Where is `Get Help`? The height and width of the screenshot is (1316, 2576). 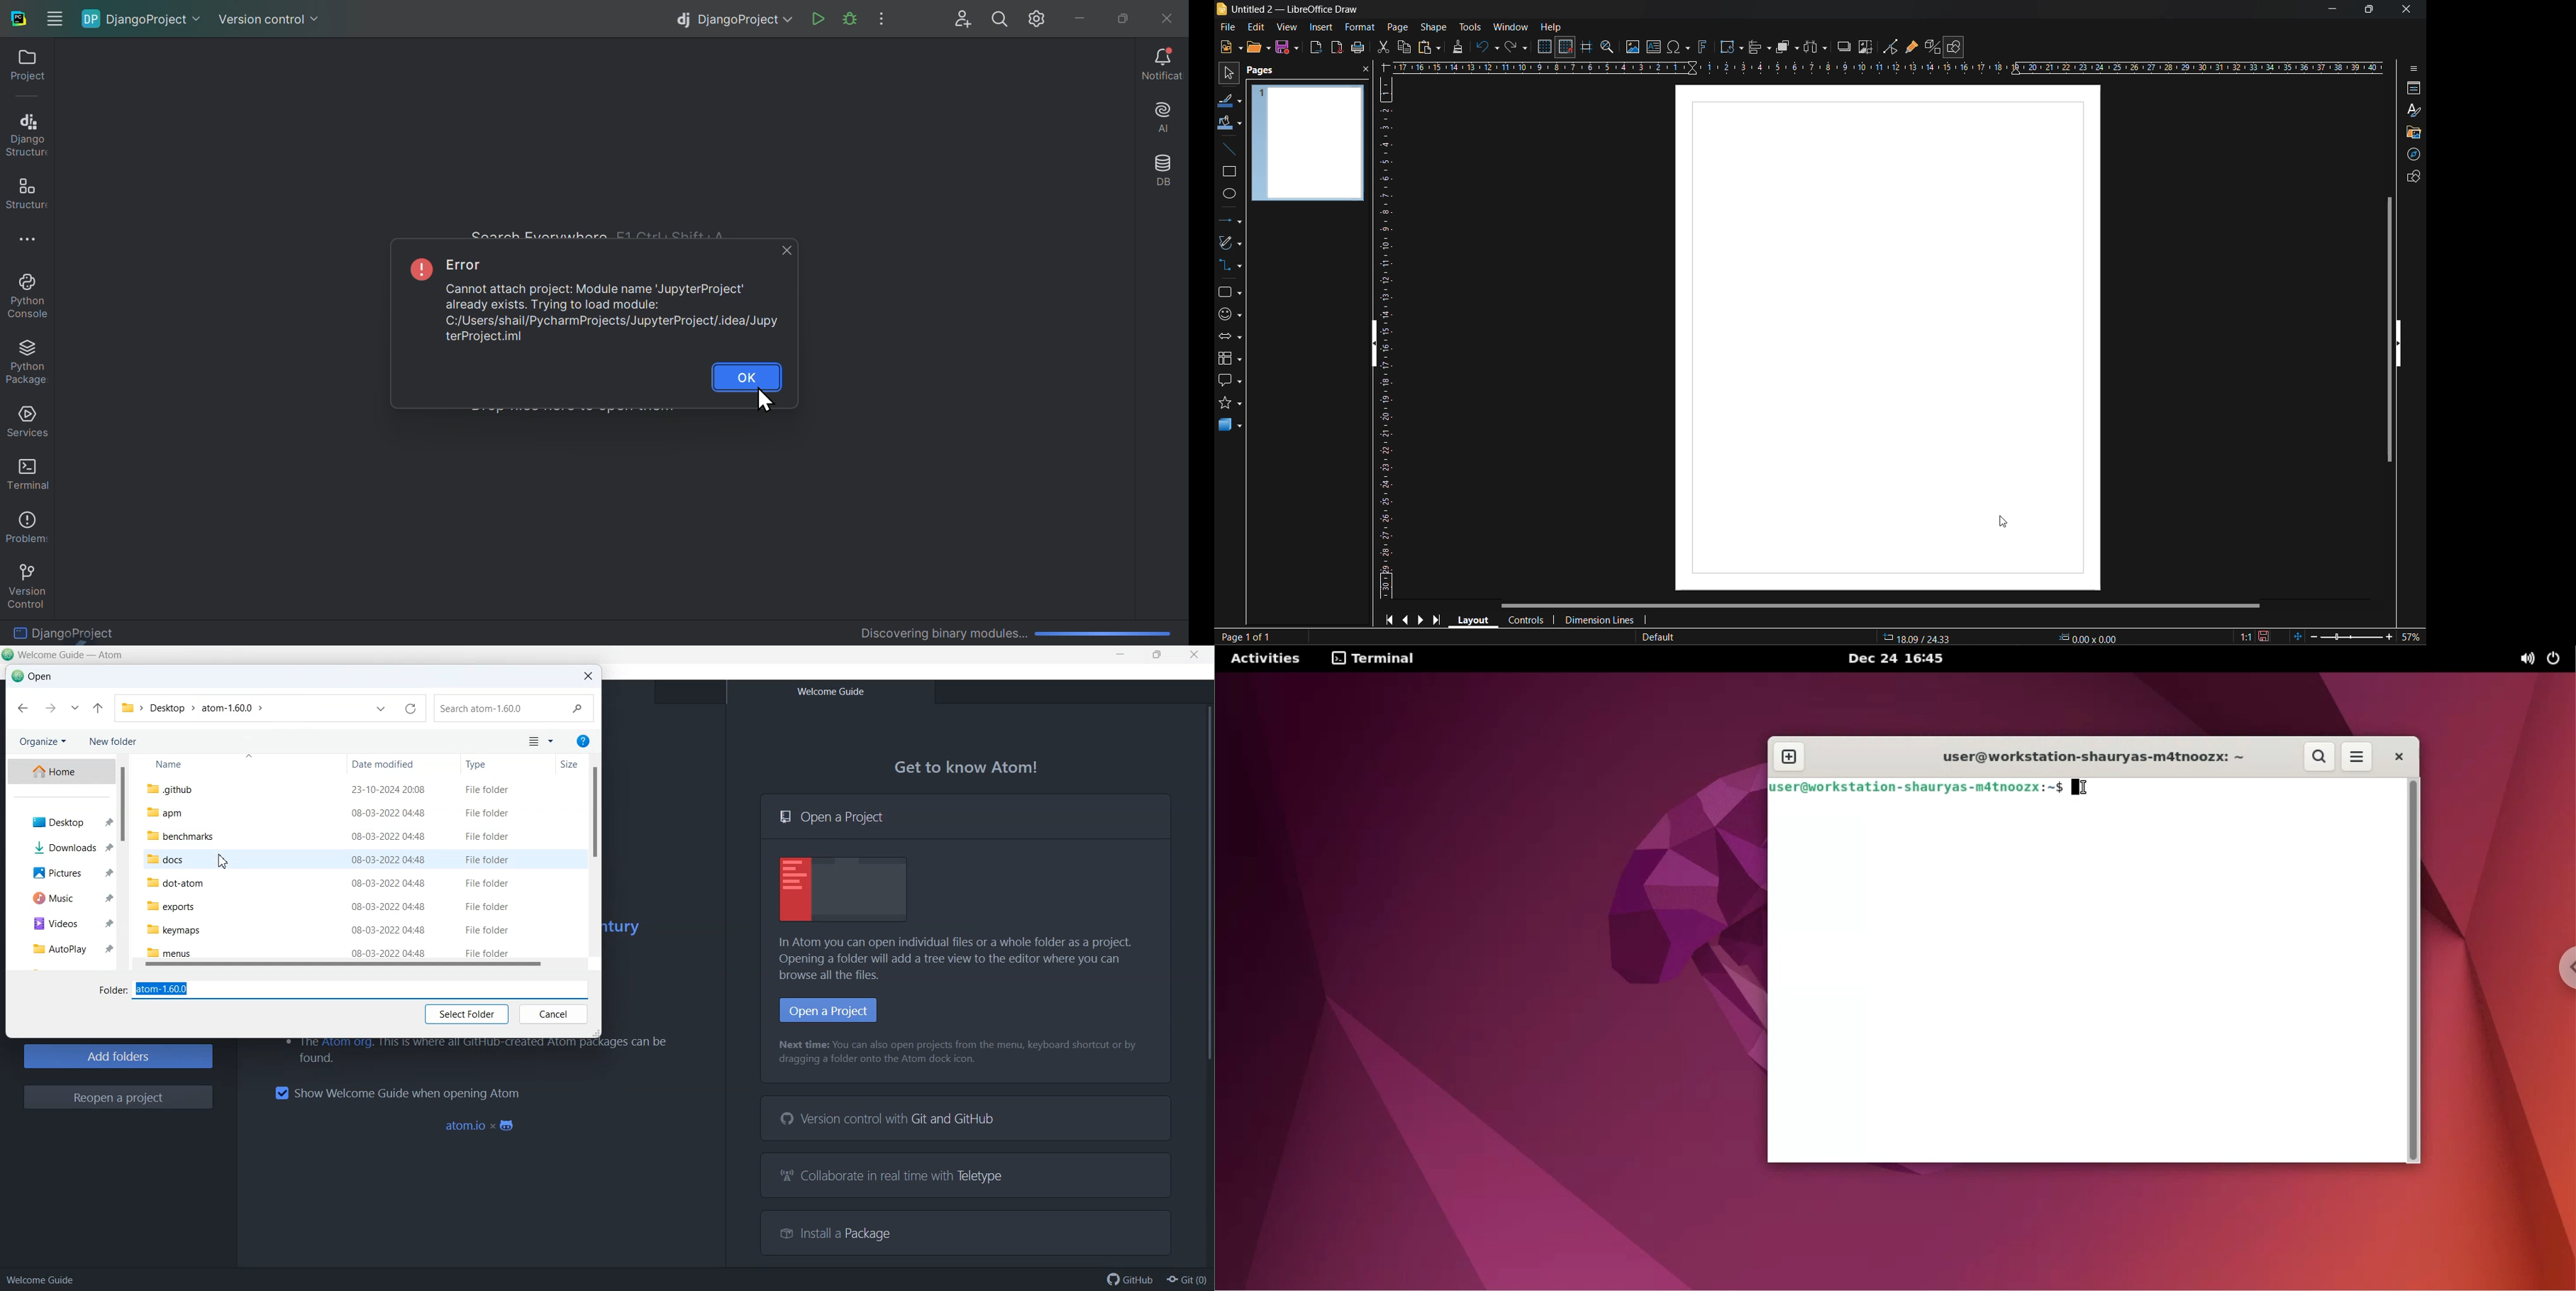 Get Help is located at coordinates (583, 740).